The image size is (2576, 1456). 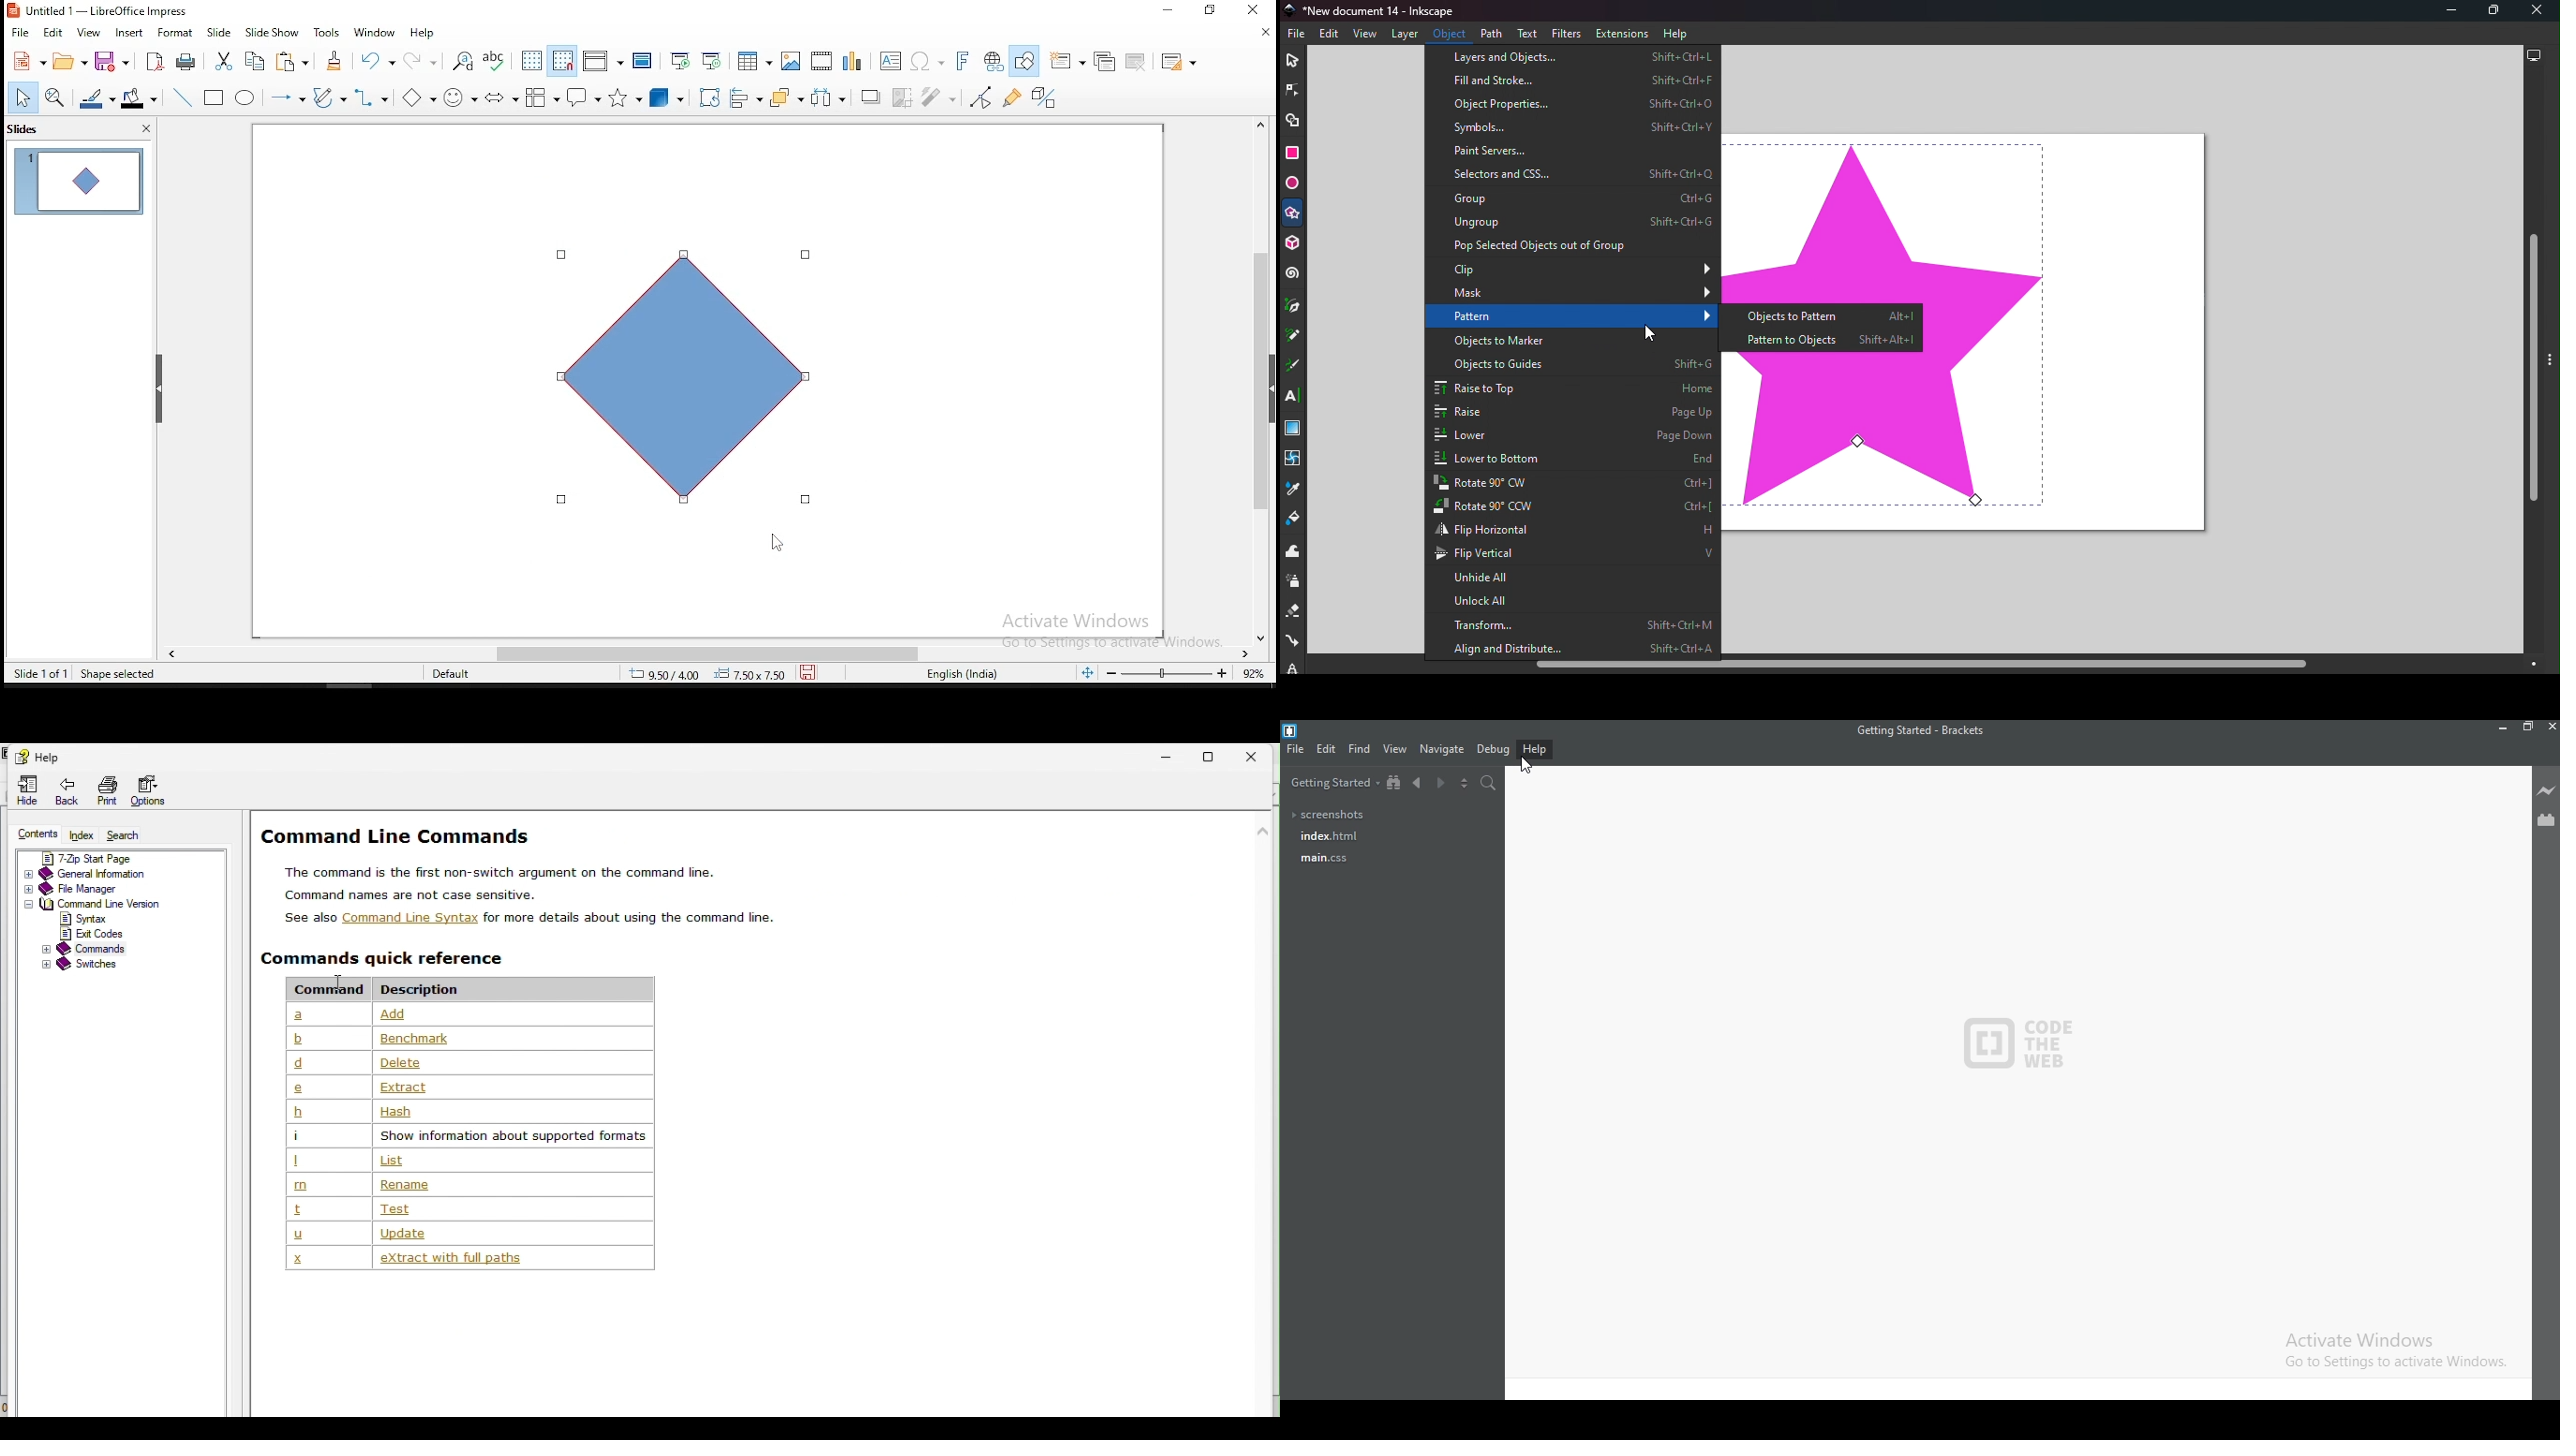 What do you see at coordinates (1572, 532) in the screenshot?
I see `Flip horizontal` at bounding box center [1572, 532].